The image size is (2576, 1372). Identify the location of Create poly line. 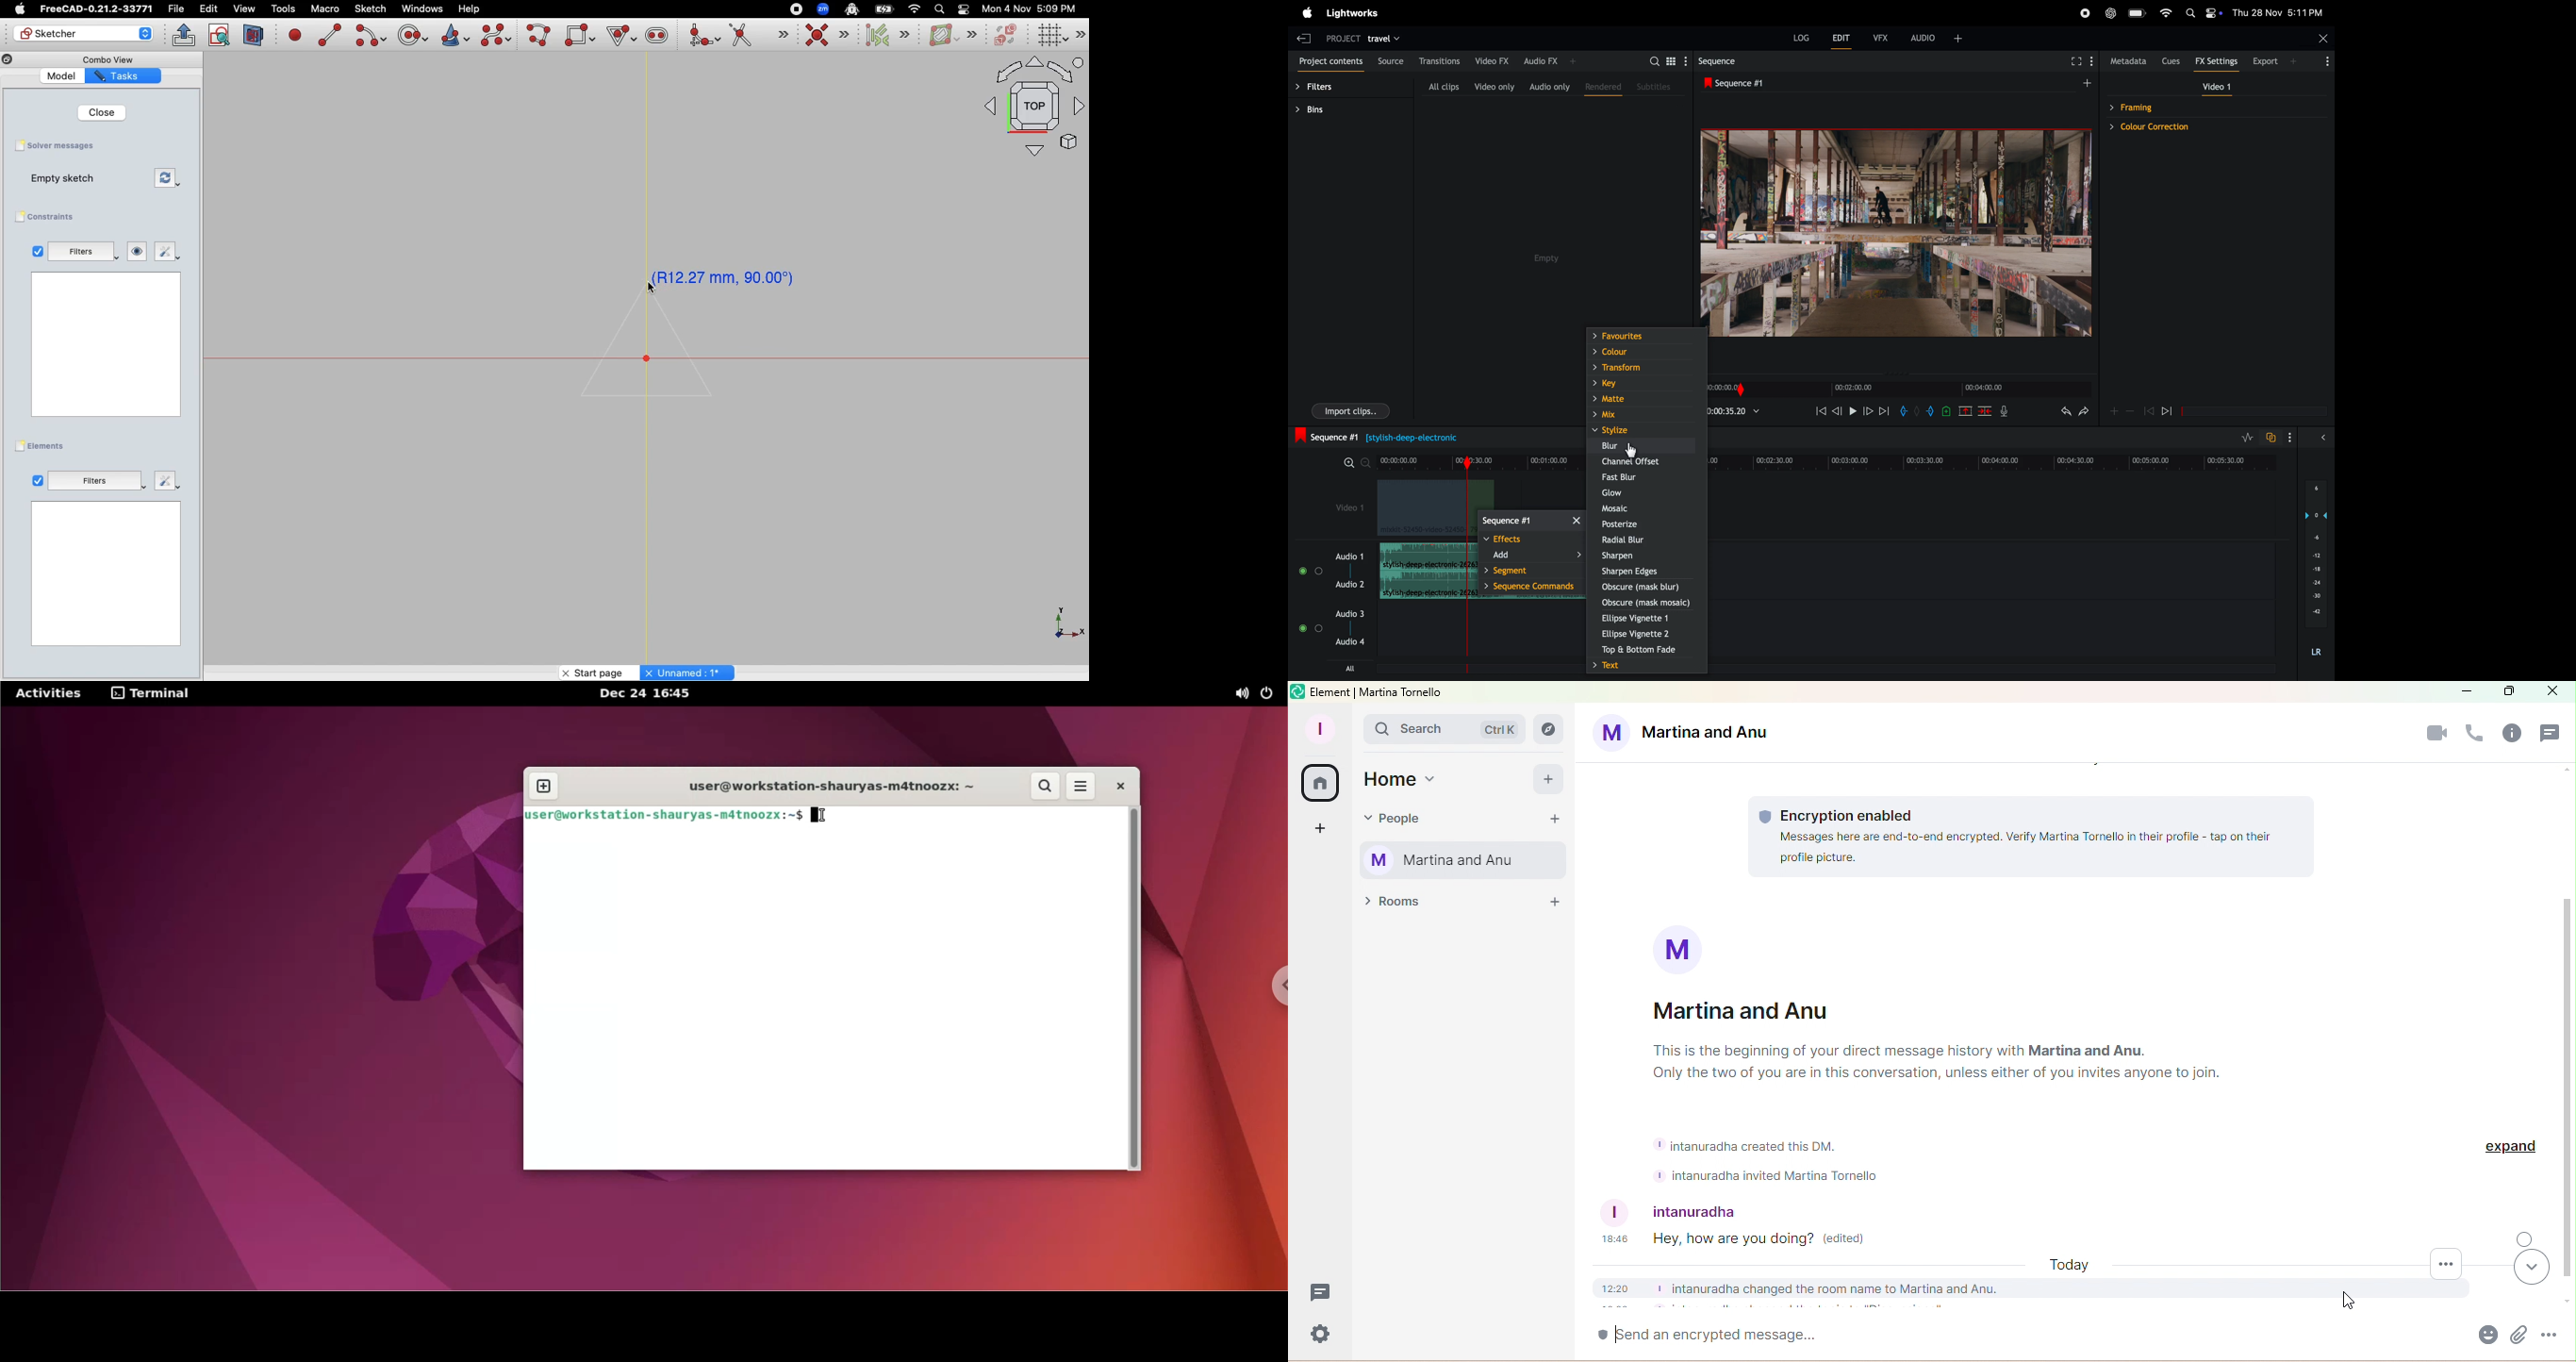
(539, 36).